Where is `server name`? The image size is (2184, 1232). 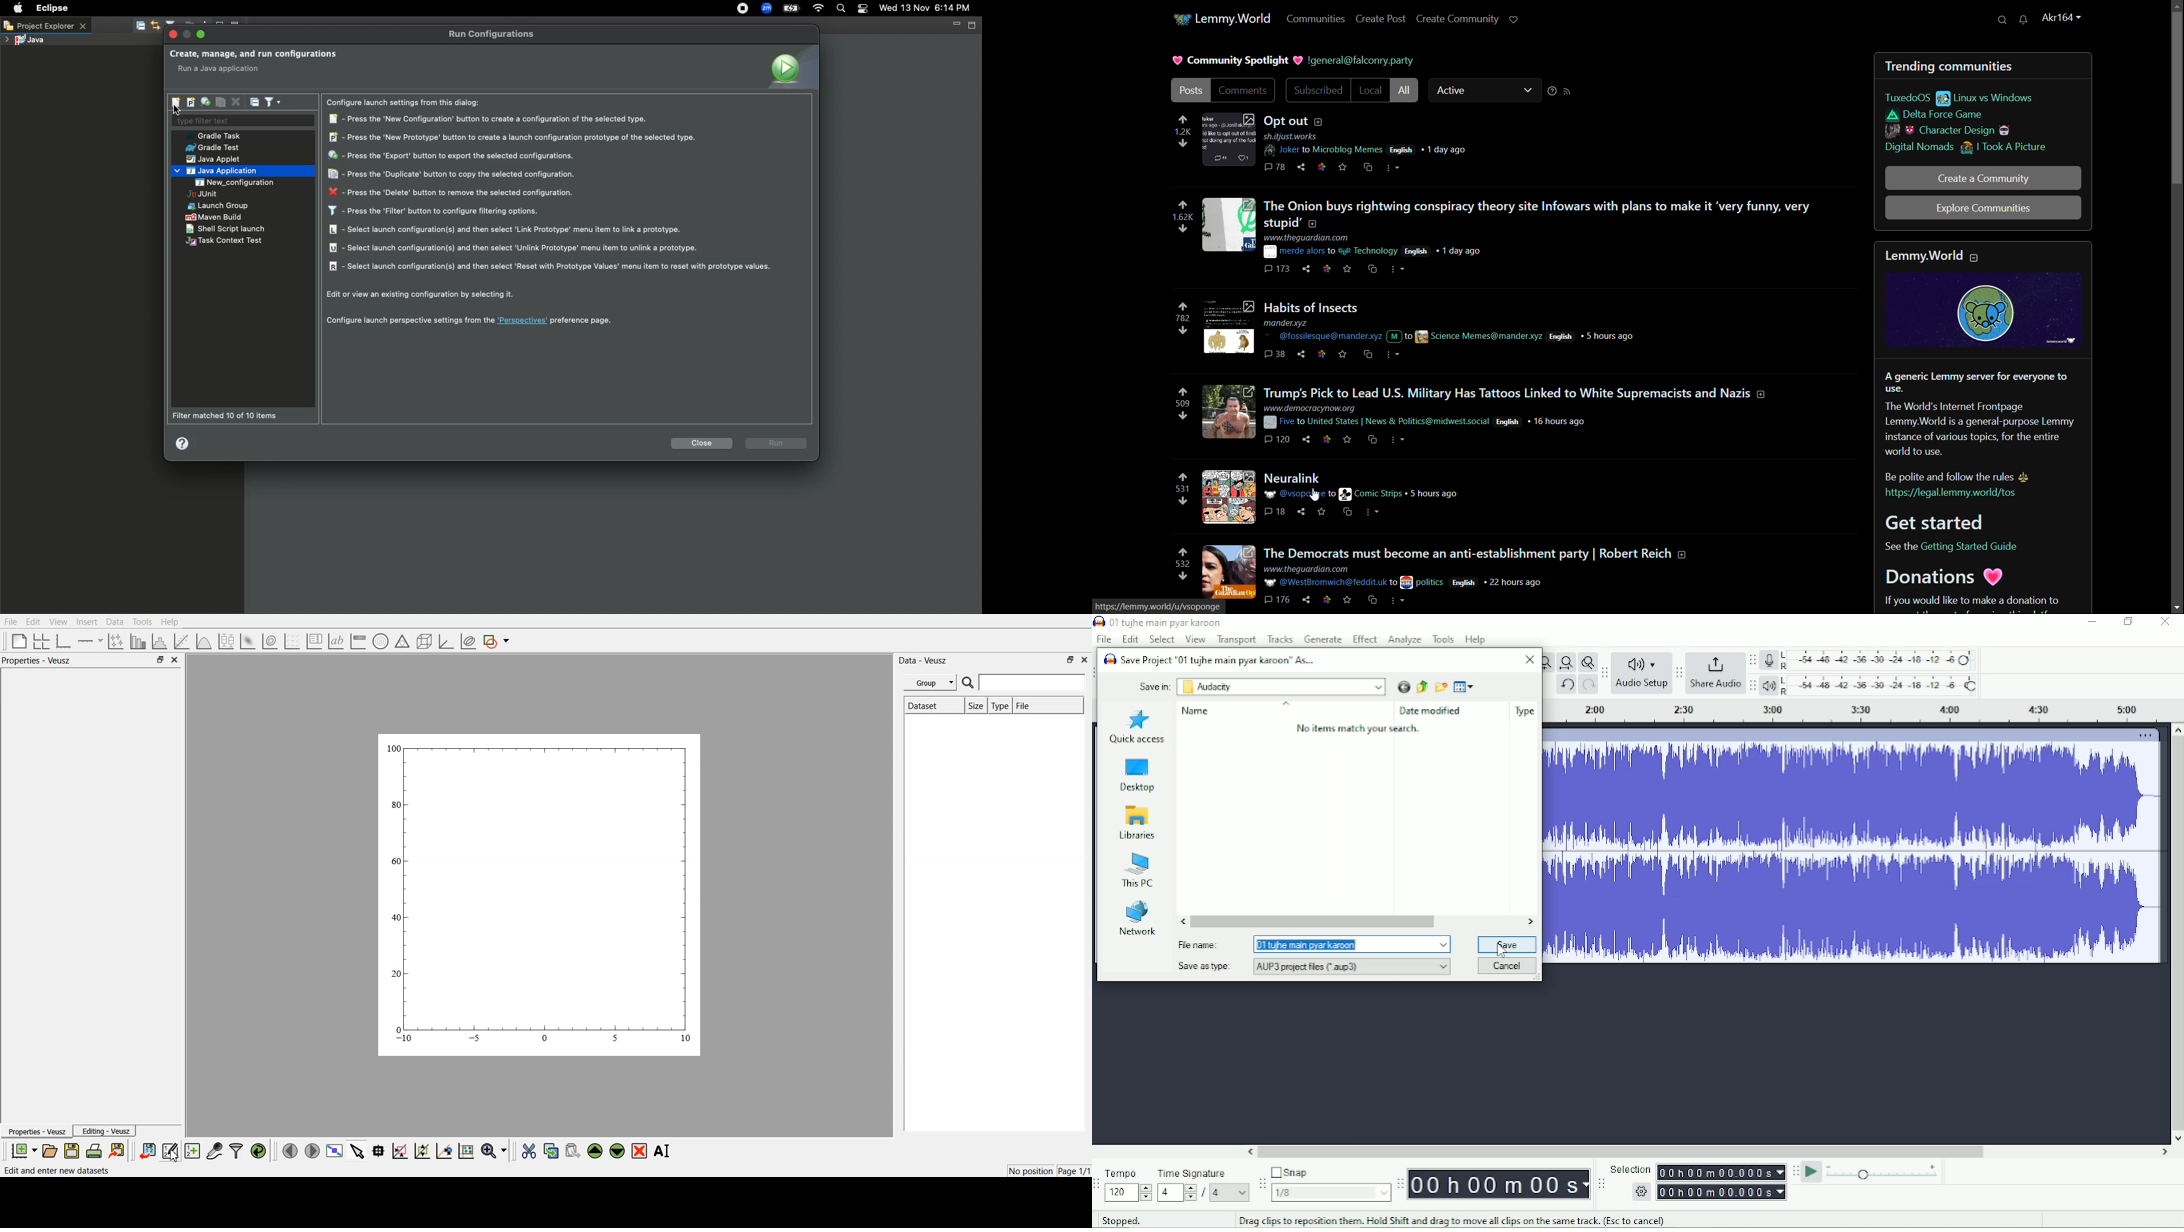 server name is located at coordinates (1233, 19).